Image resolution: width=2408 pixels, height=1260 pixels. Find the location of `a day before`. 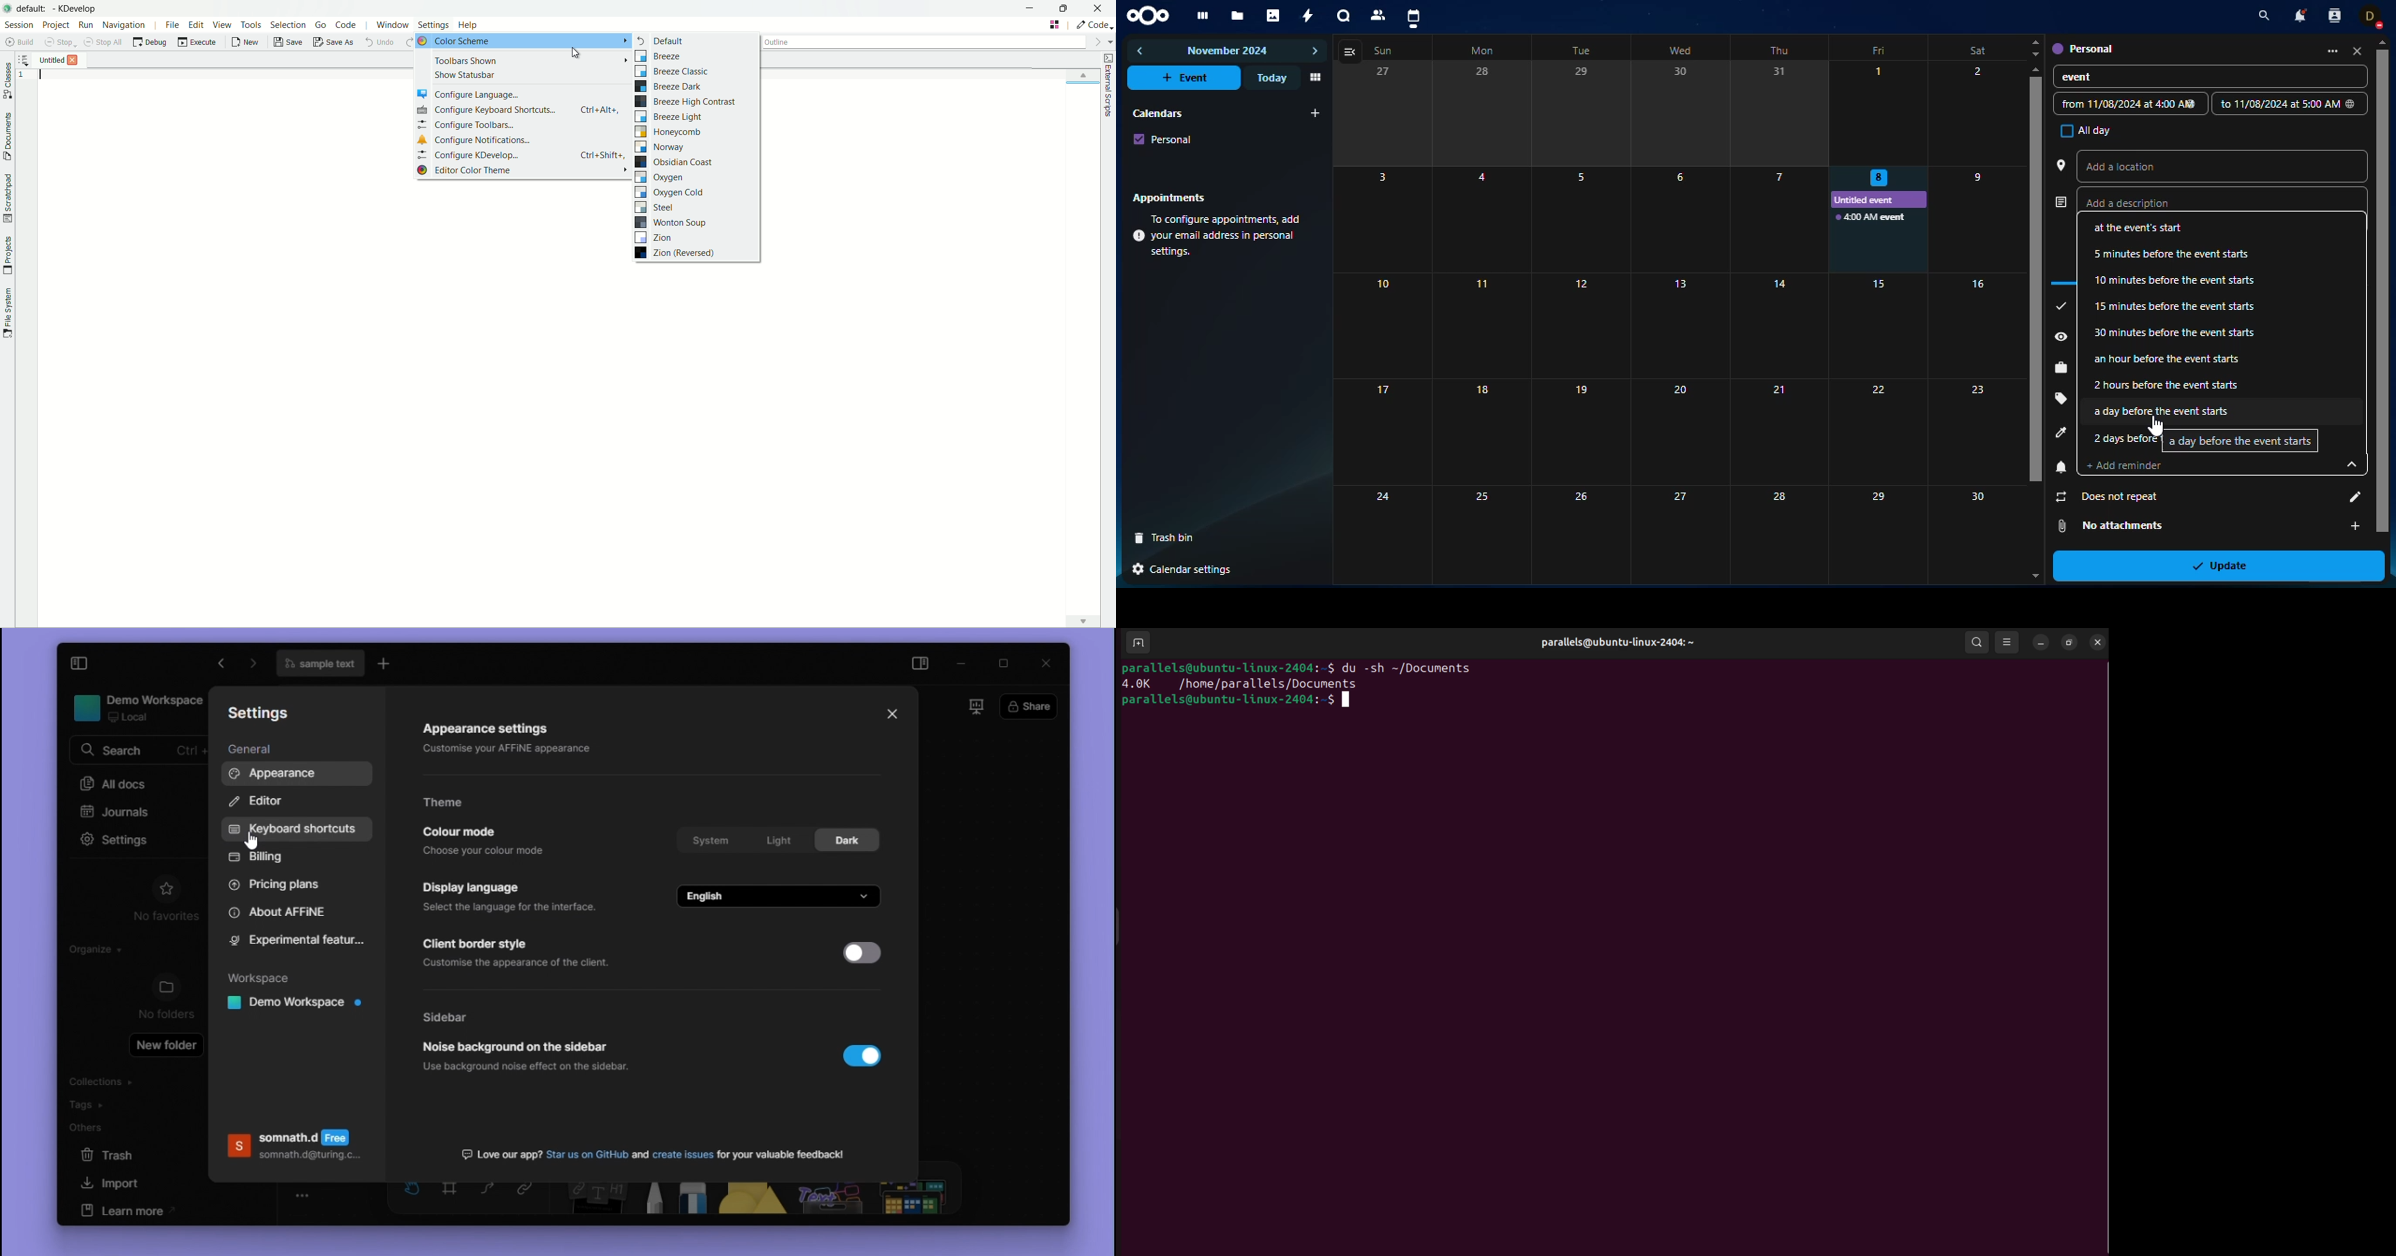

a day before is located at coordinates (2241, 442).